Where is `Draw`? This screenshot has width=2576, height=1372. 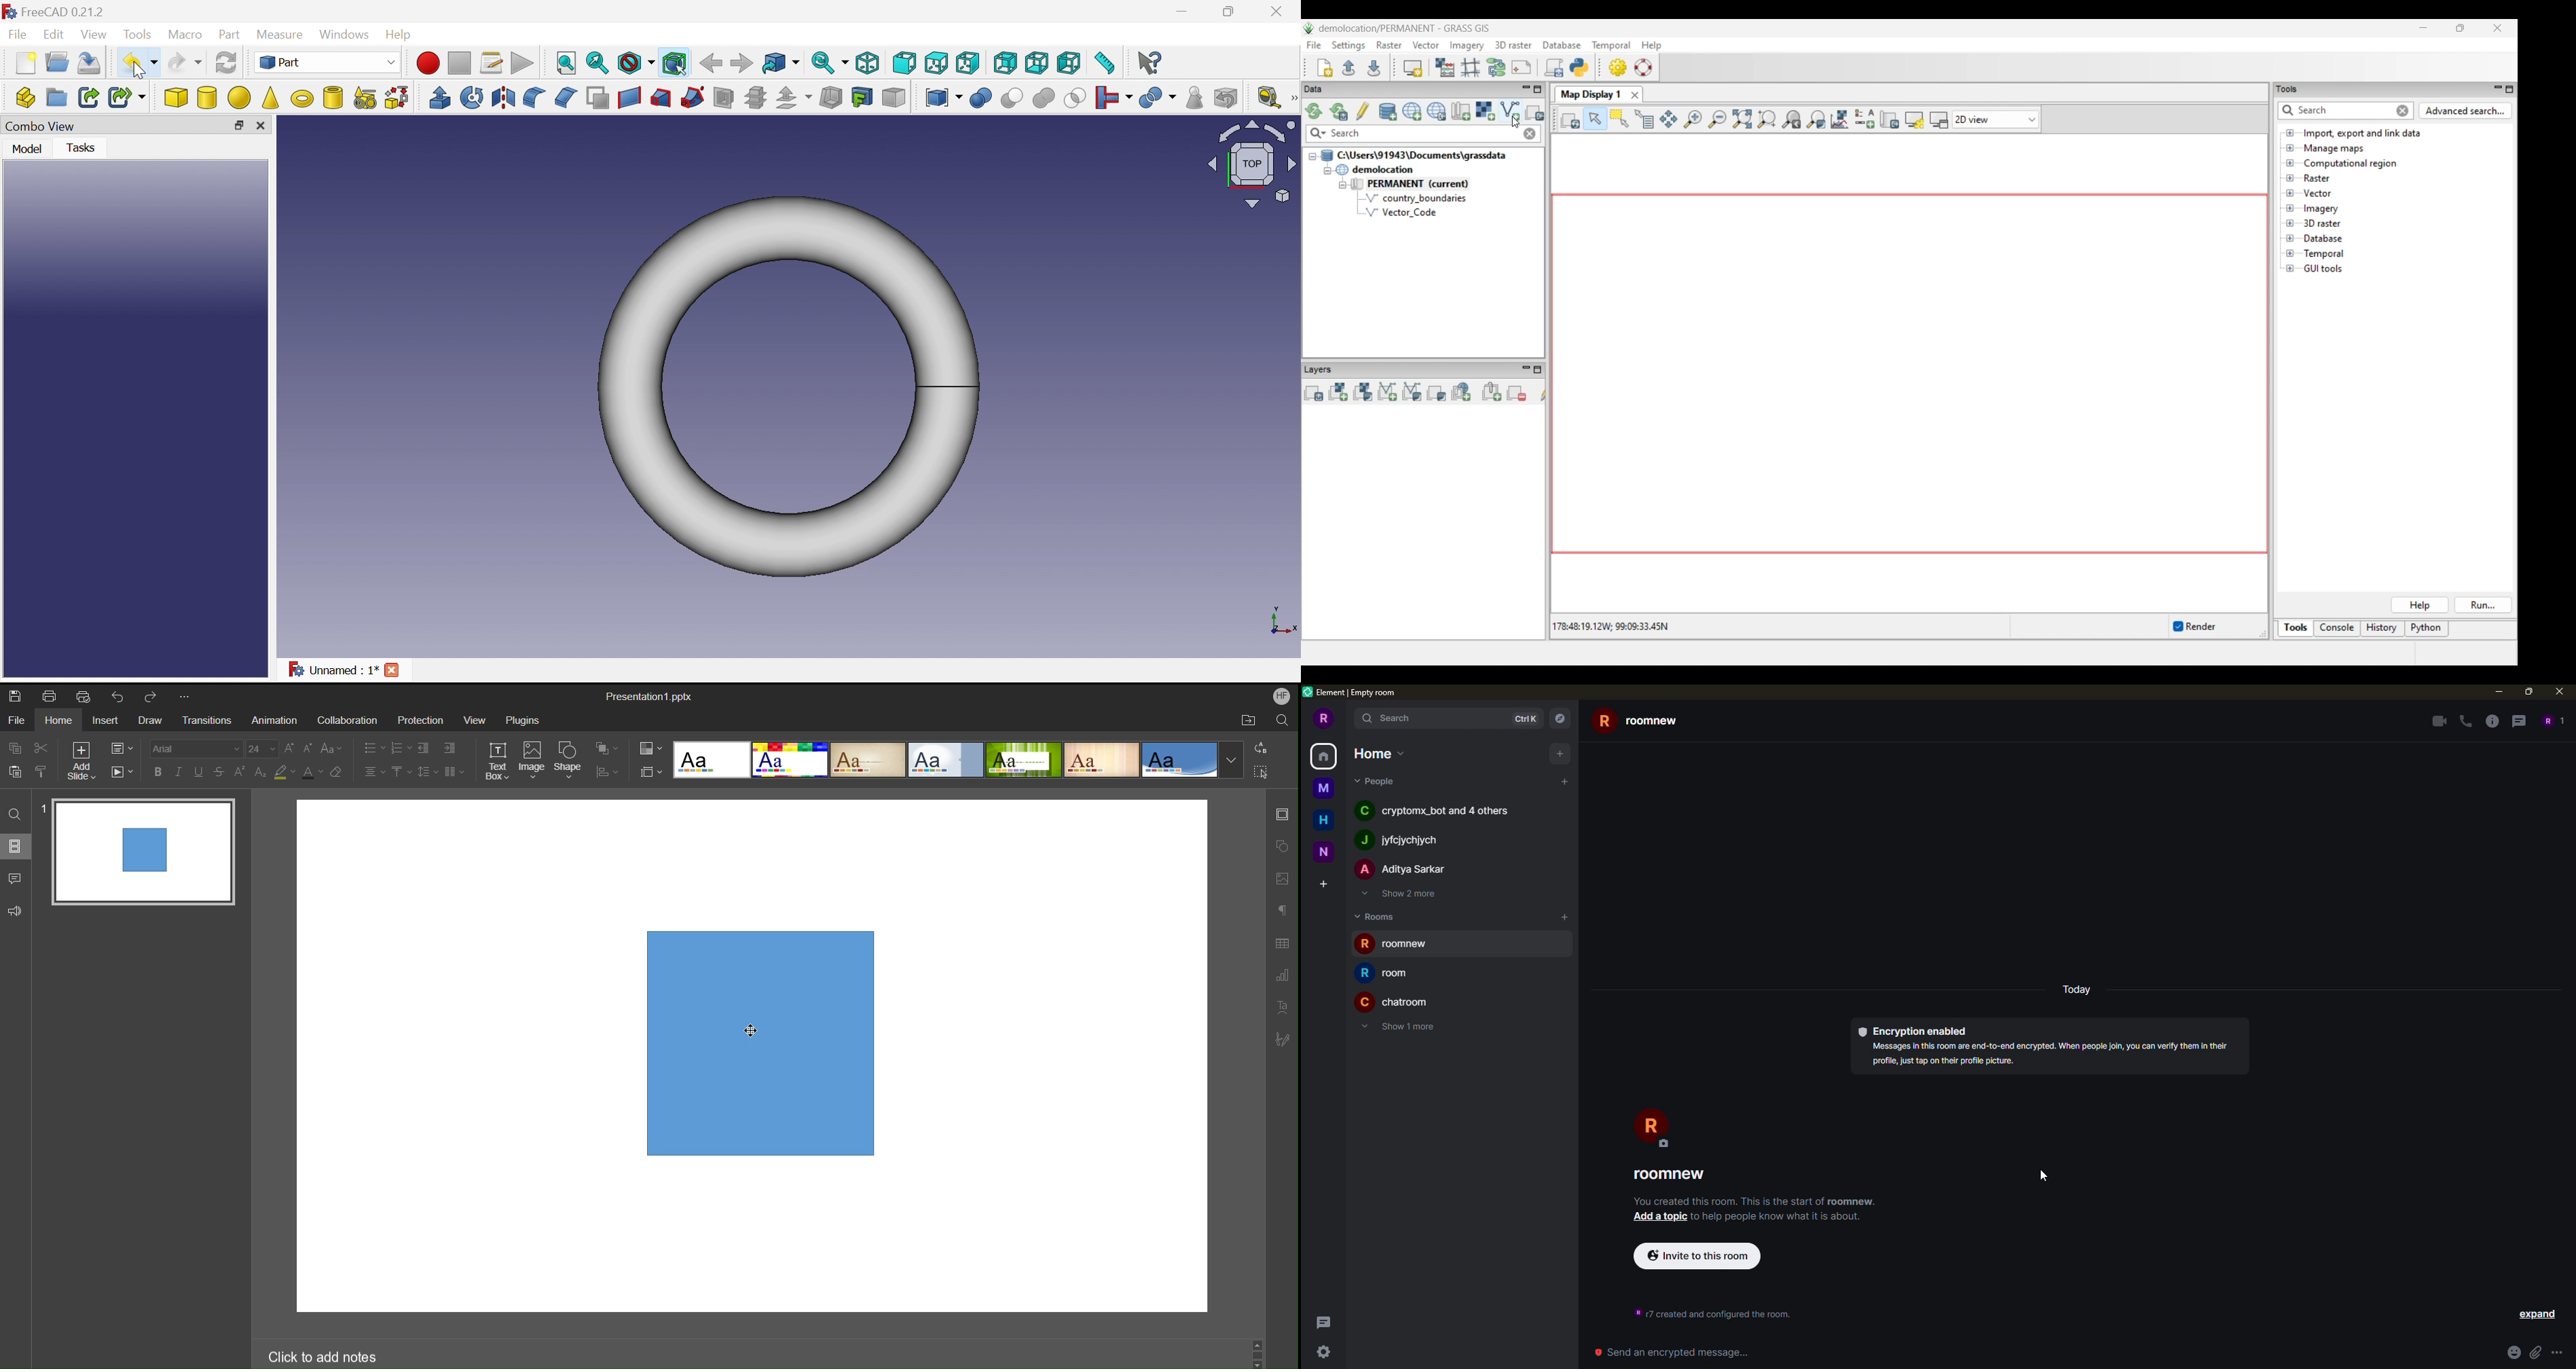
Draw is located at coordinates (149, 718).